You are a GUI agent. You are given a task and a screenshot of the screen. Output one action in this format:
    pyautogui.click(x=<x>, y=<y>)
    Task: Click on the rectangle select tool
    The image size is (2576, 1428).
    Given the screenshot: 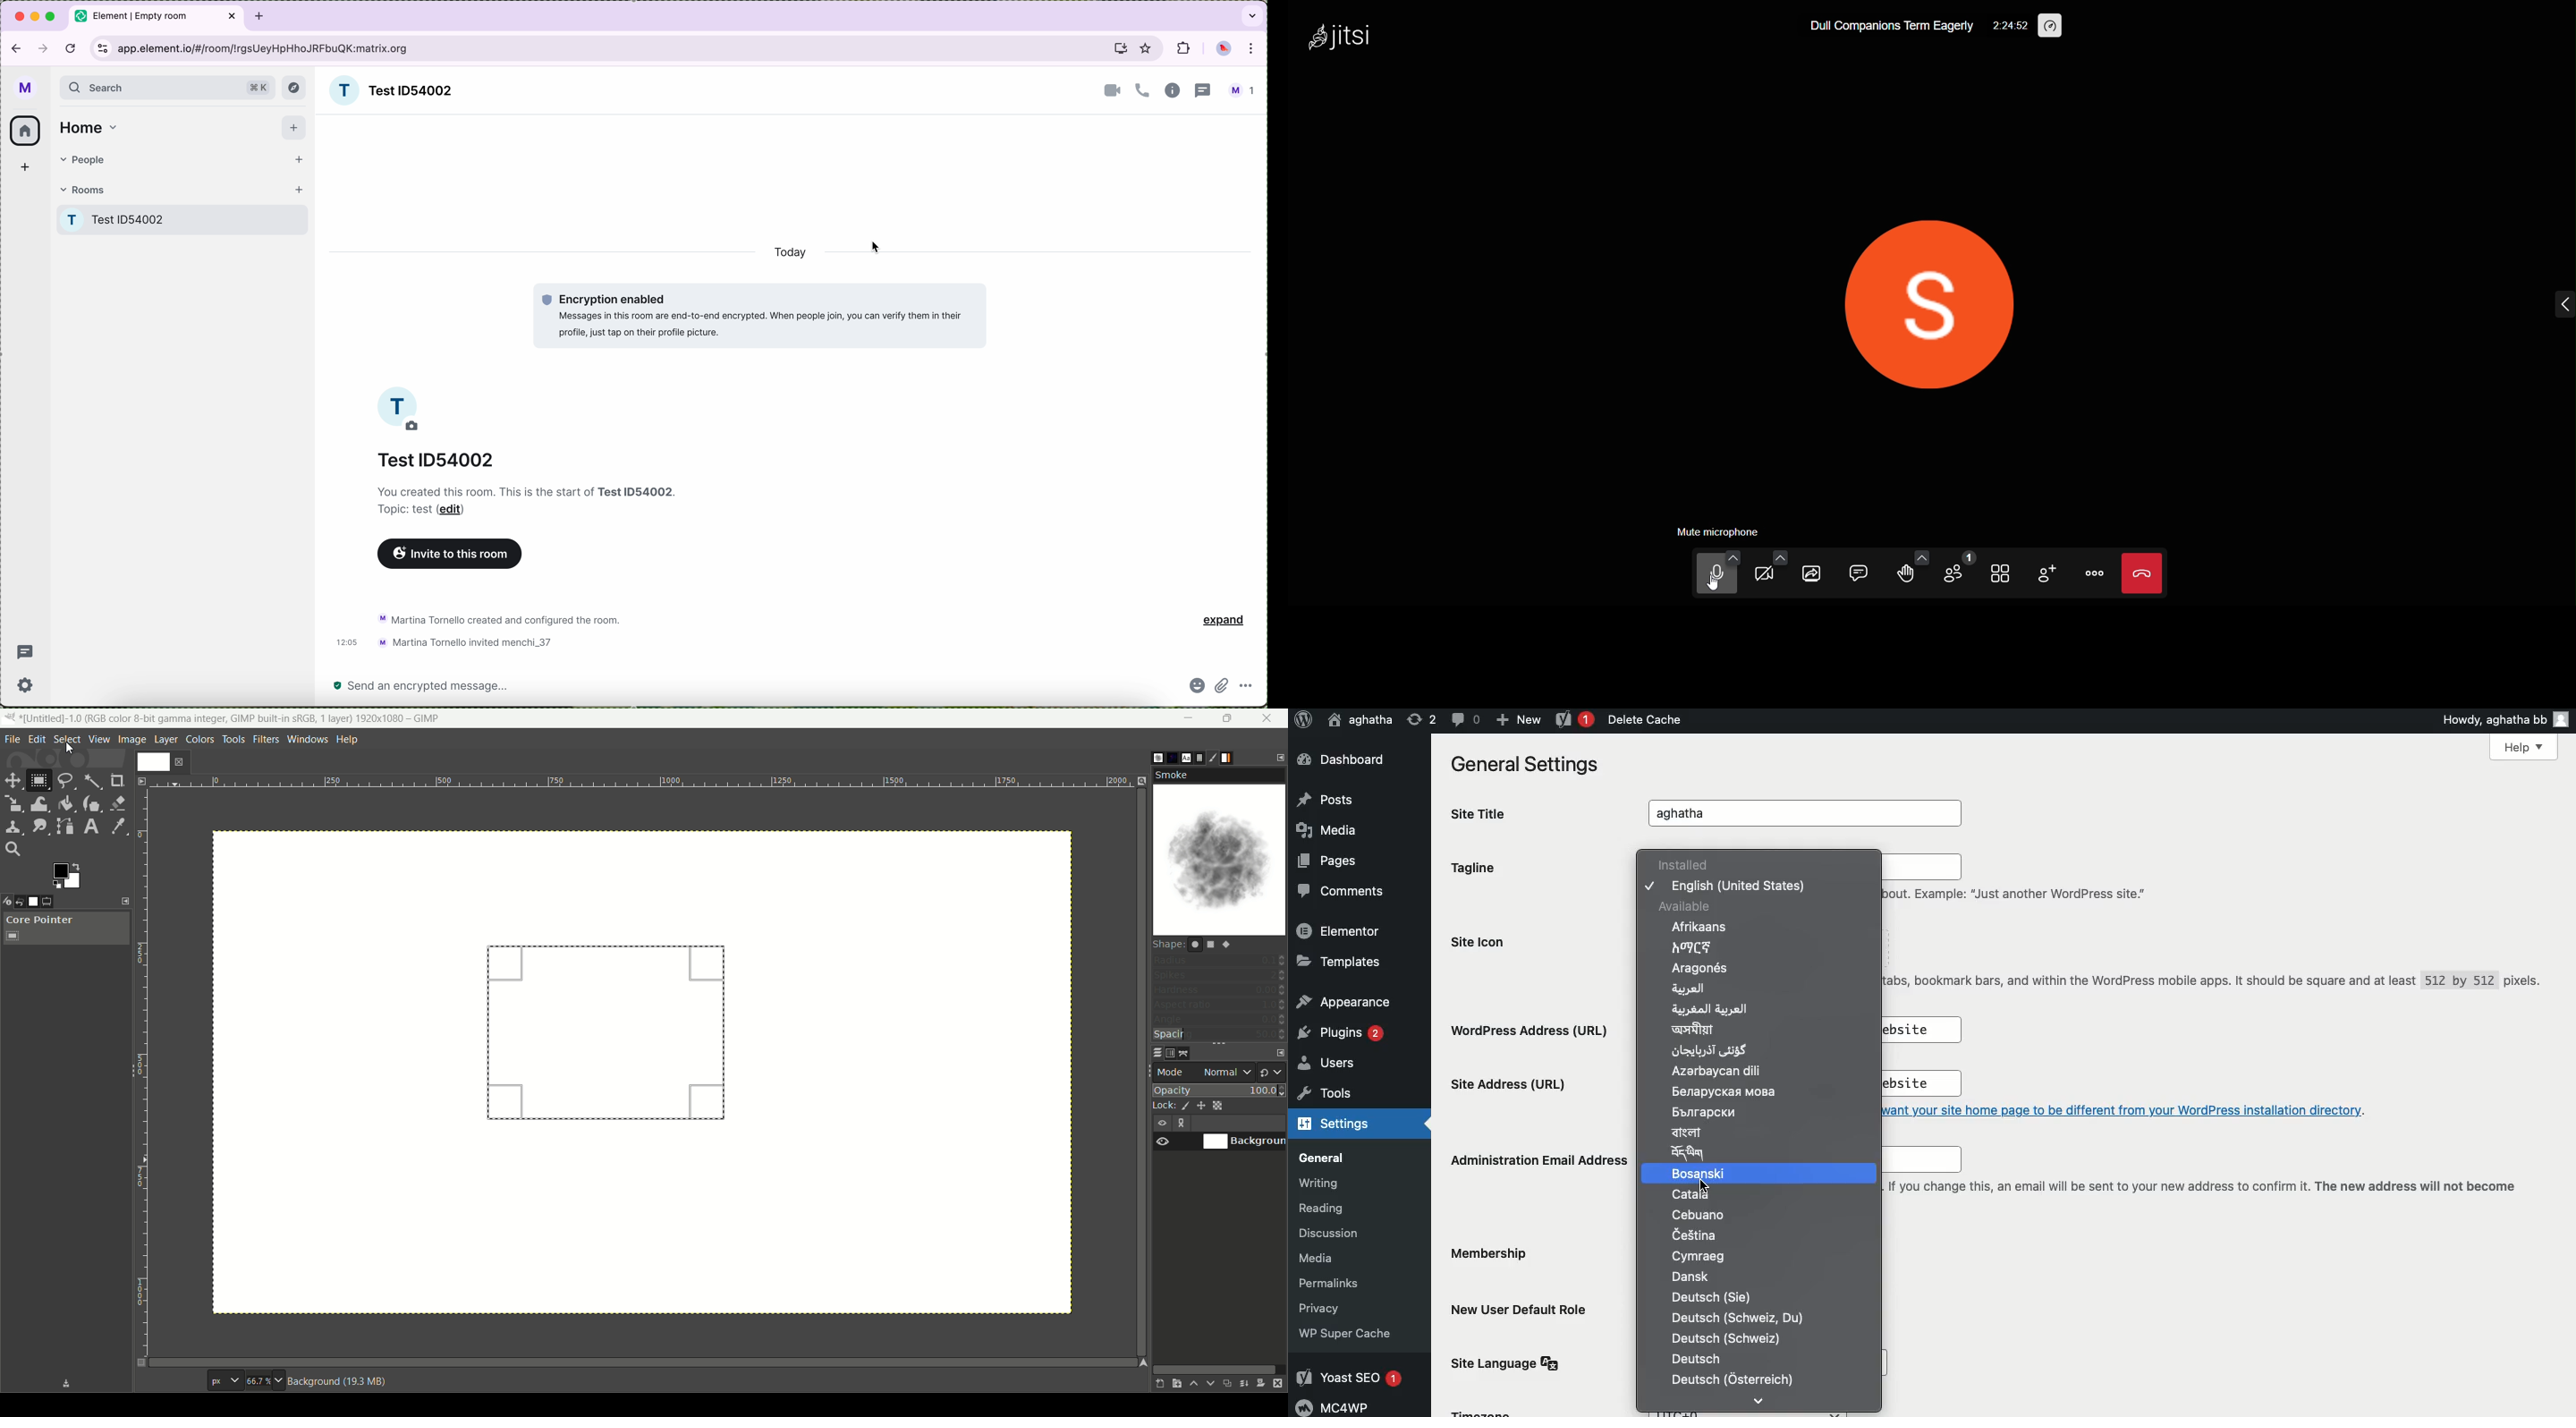 What is the action you would take?
    pyautogui.click(x=39, y=780)
    